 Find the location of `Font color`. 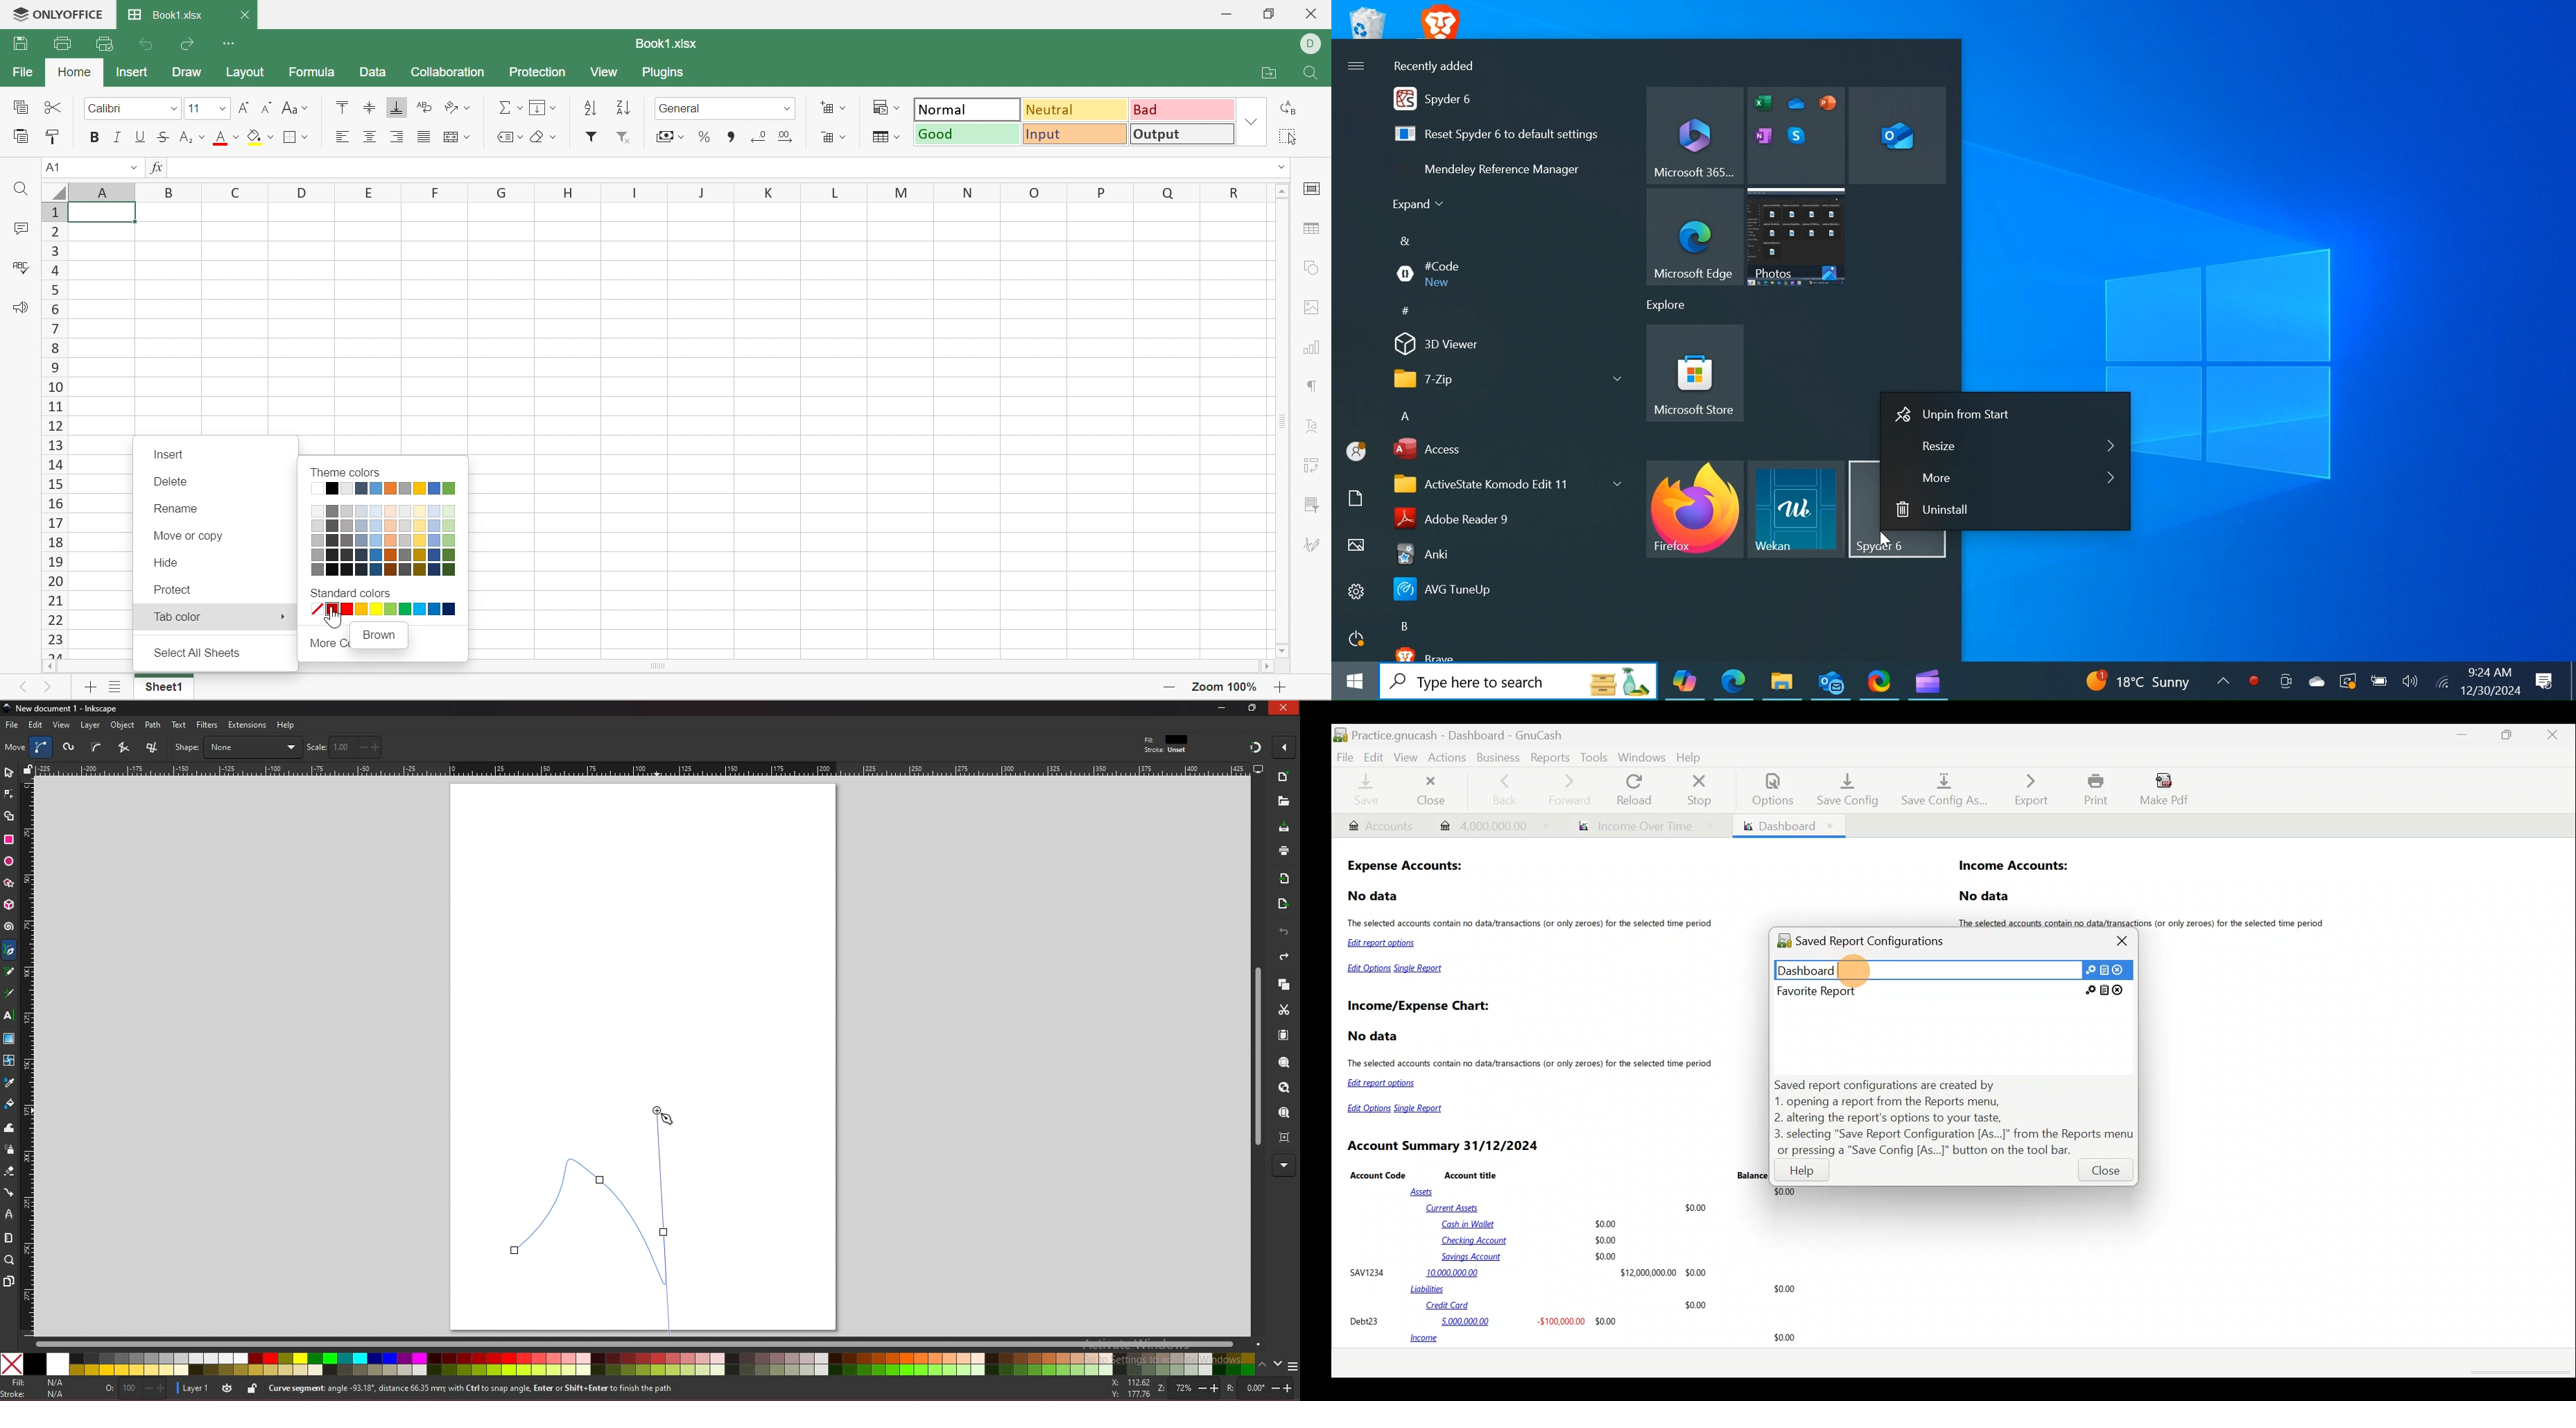

Font color is located at coordinates (227, 137).